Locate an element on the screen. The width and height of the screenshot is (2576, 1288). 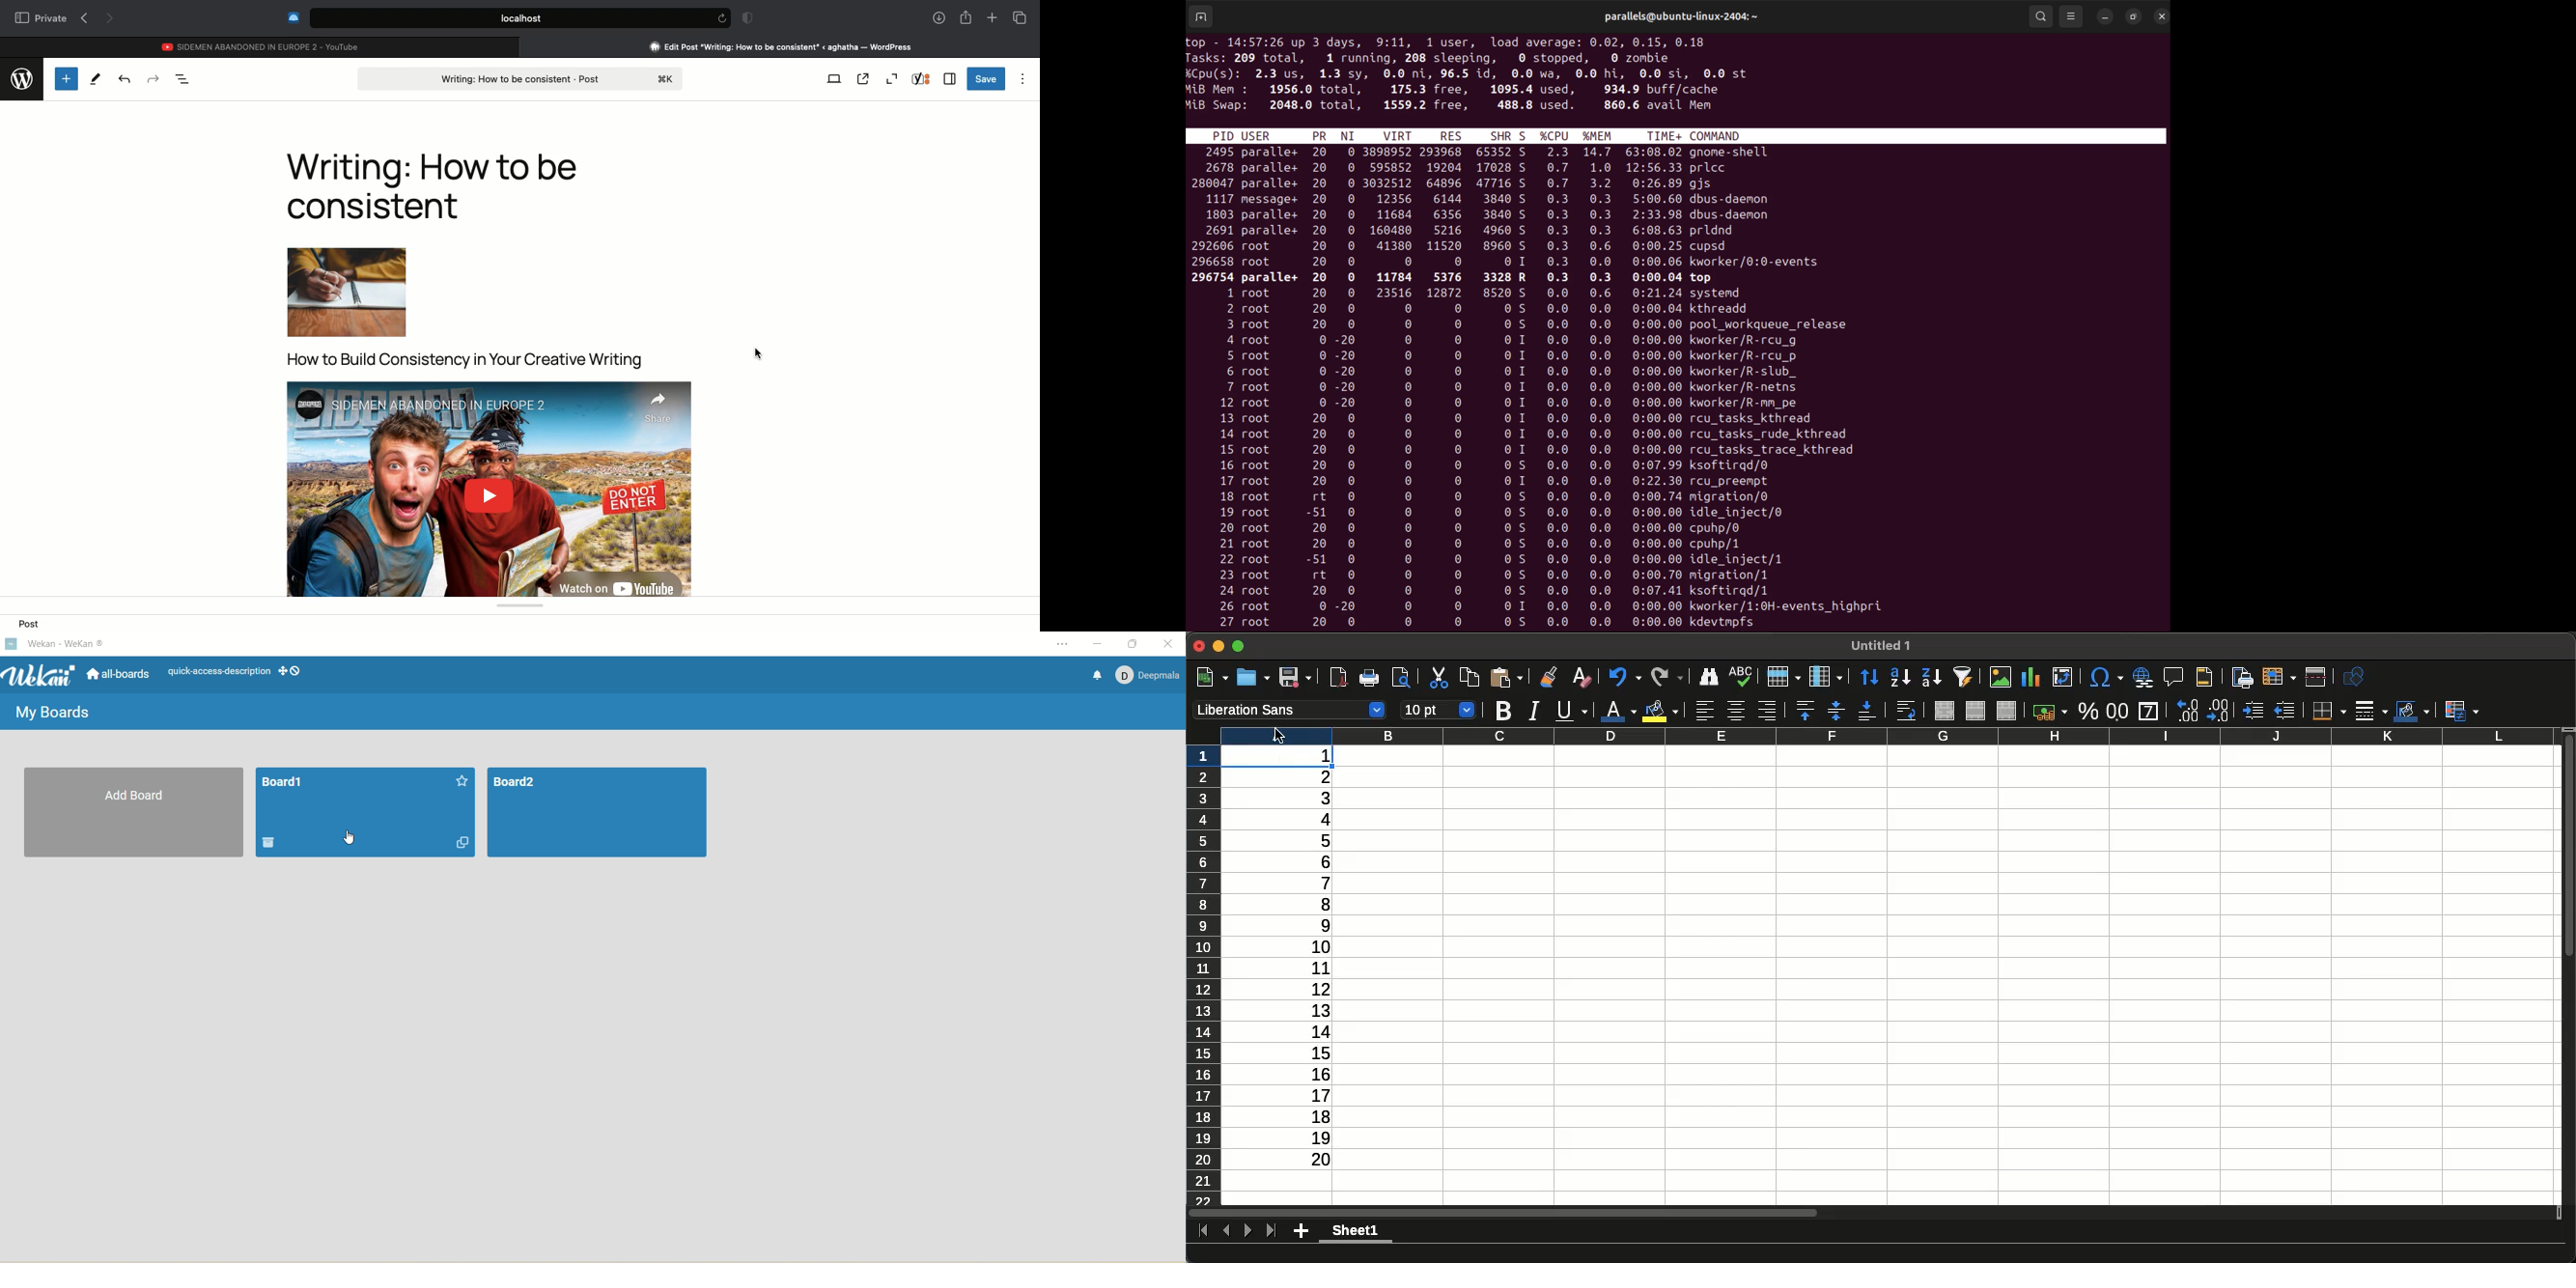
Insert image is located at coordinates (1999, 677).